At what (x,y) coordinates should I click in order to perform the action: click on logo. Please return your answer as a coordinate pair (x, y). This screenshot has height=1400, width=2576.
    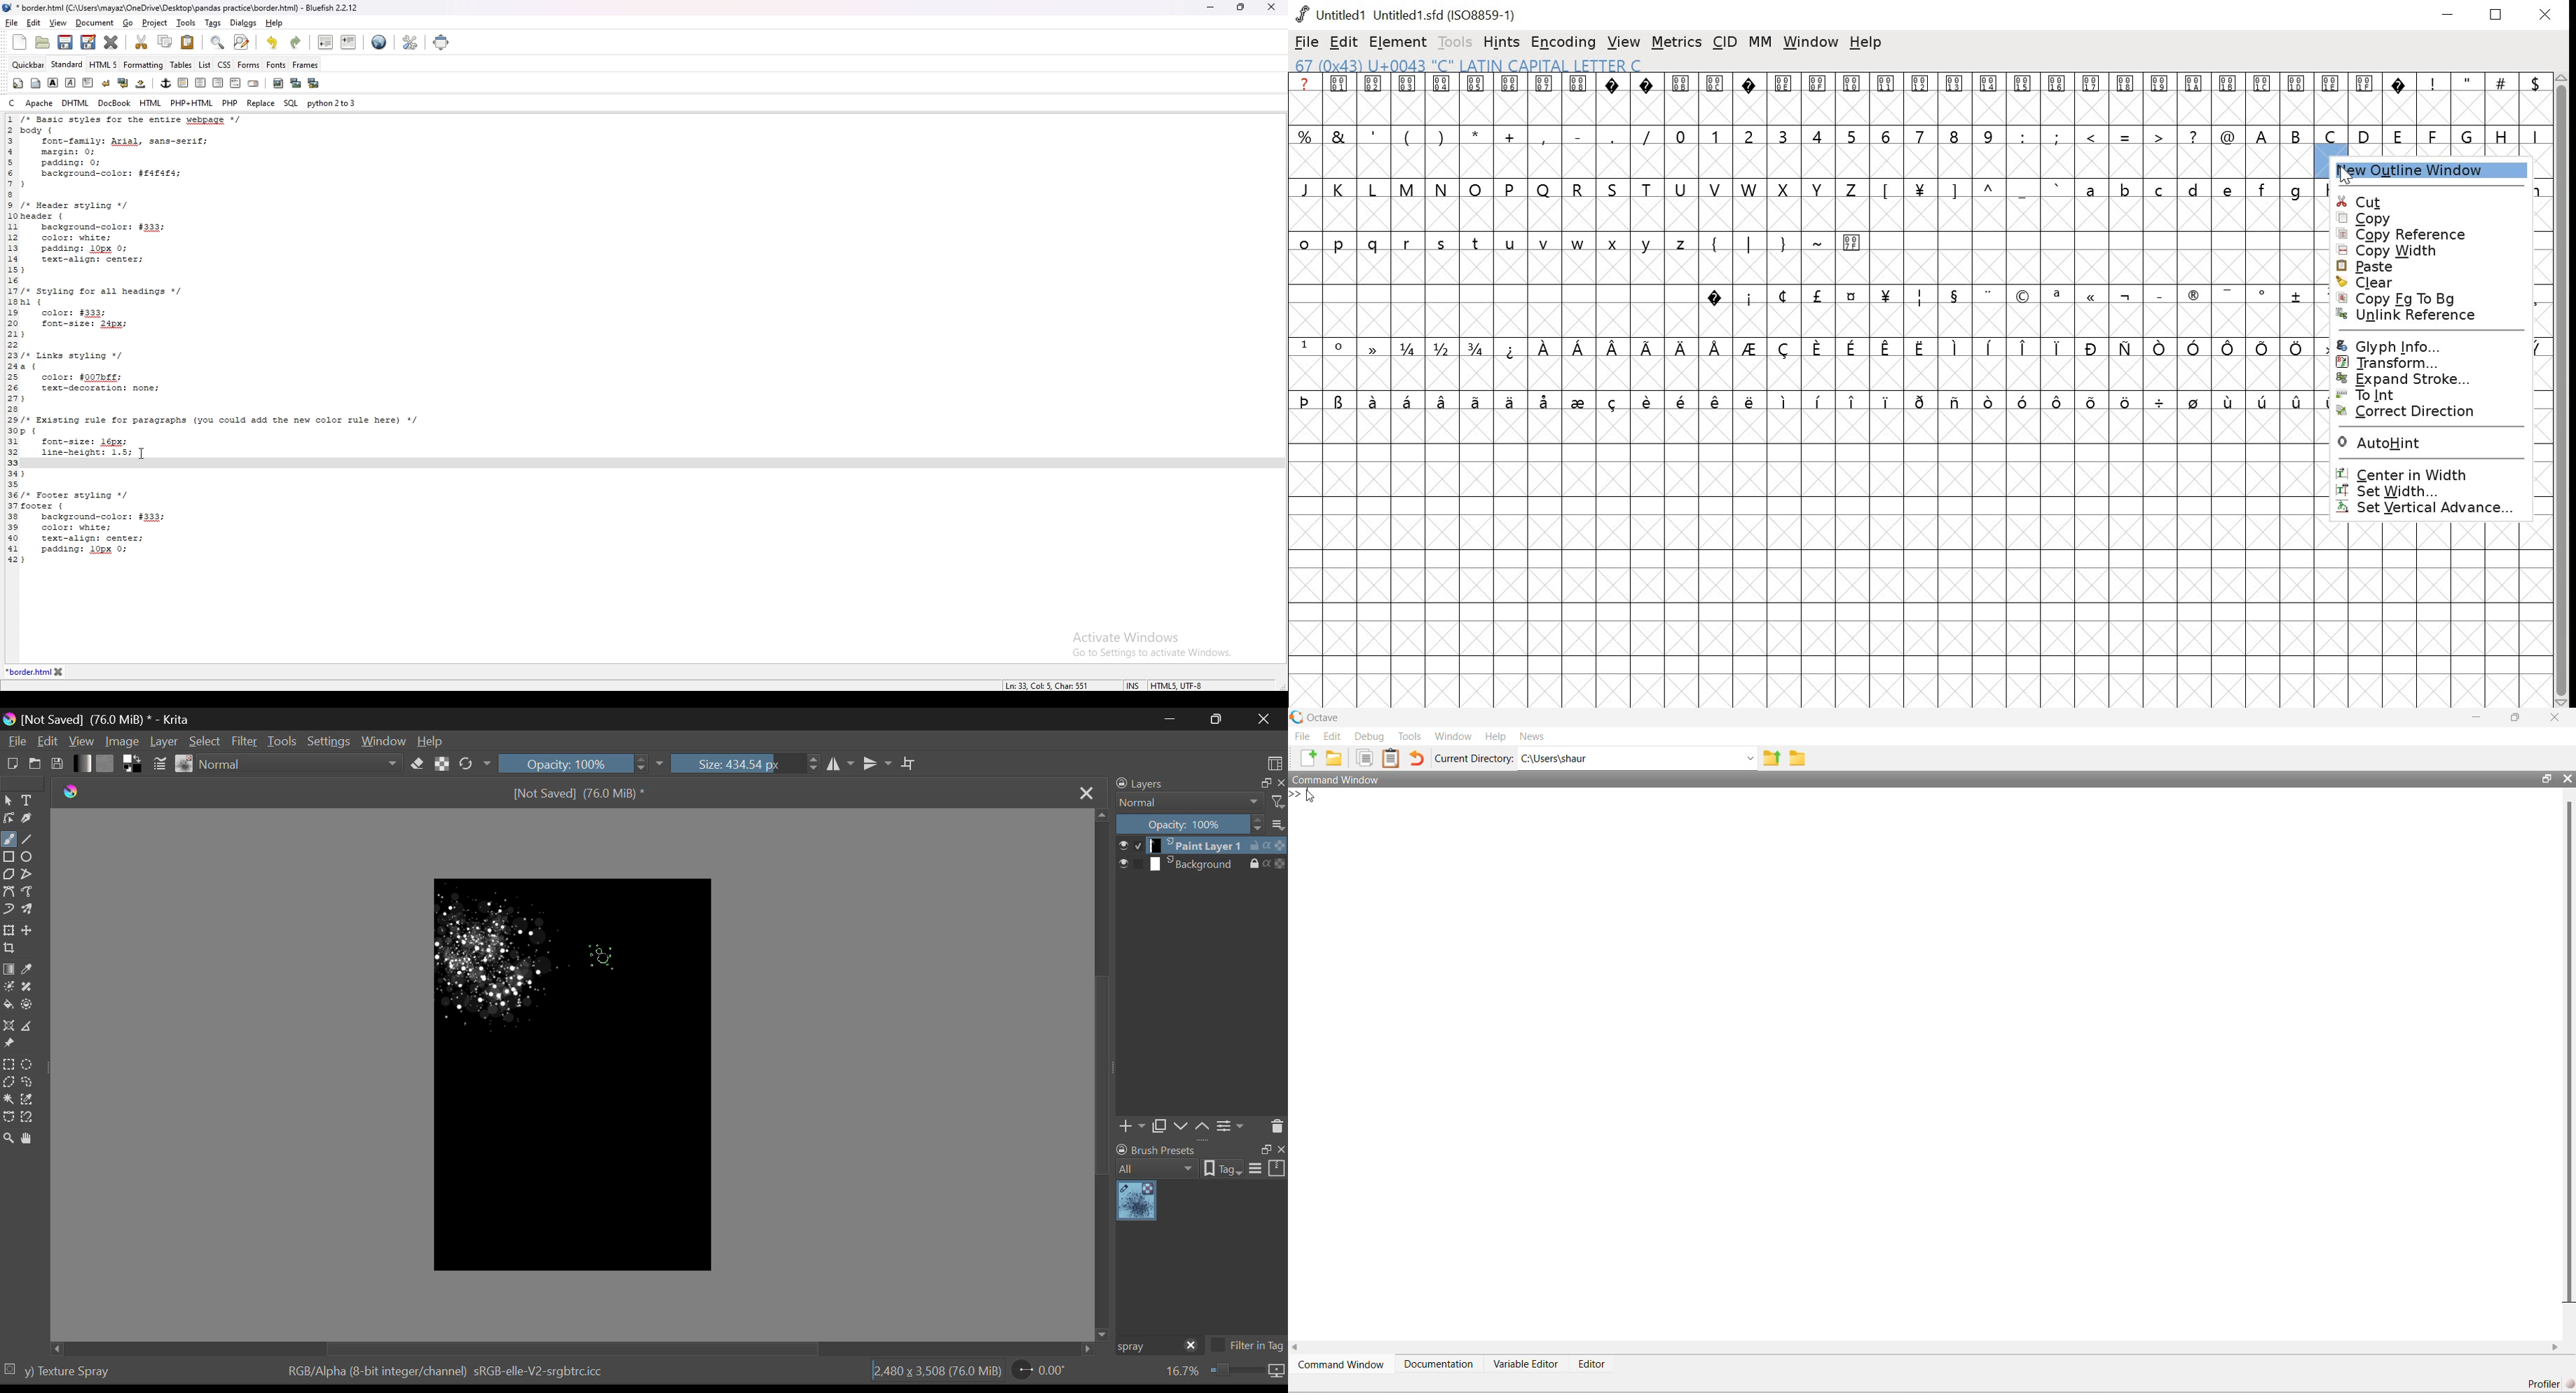
    Looking at the image, I should click on (72, 792).